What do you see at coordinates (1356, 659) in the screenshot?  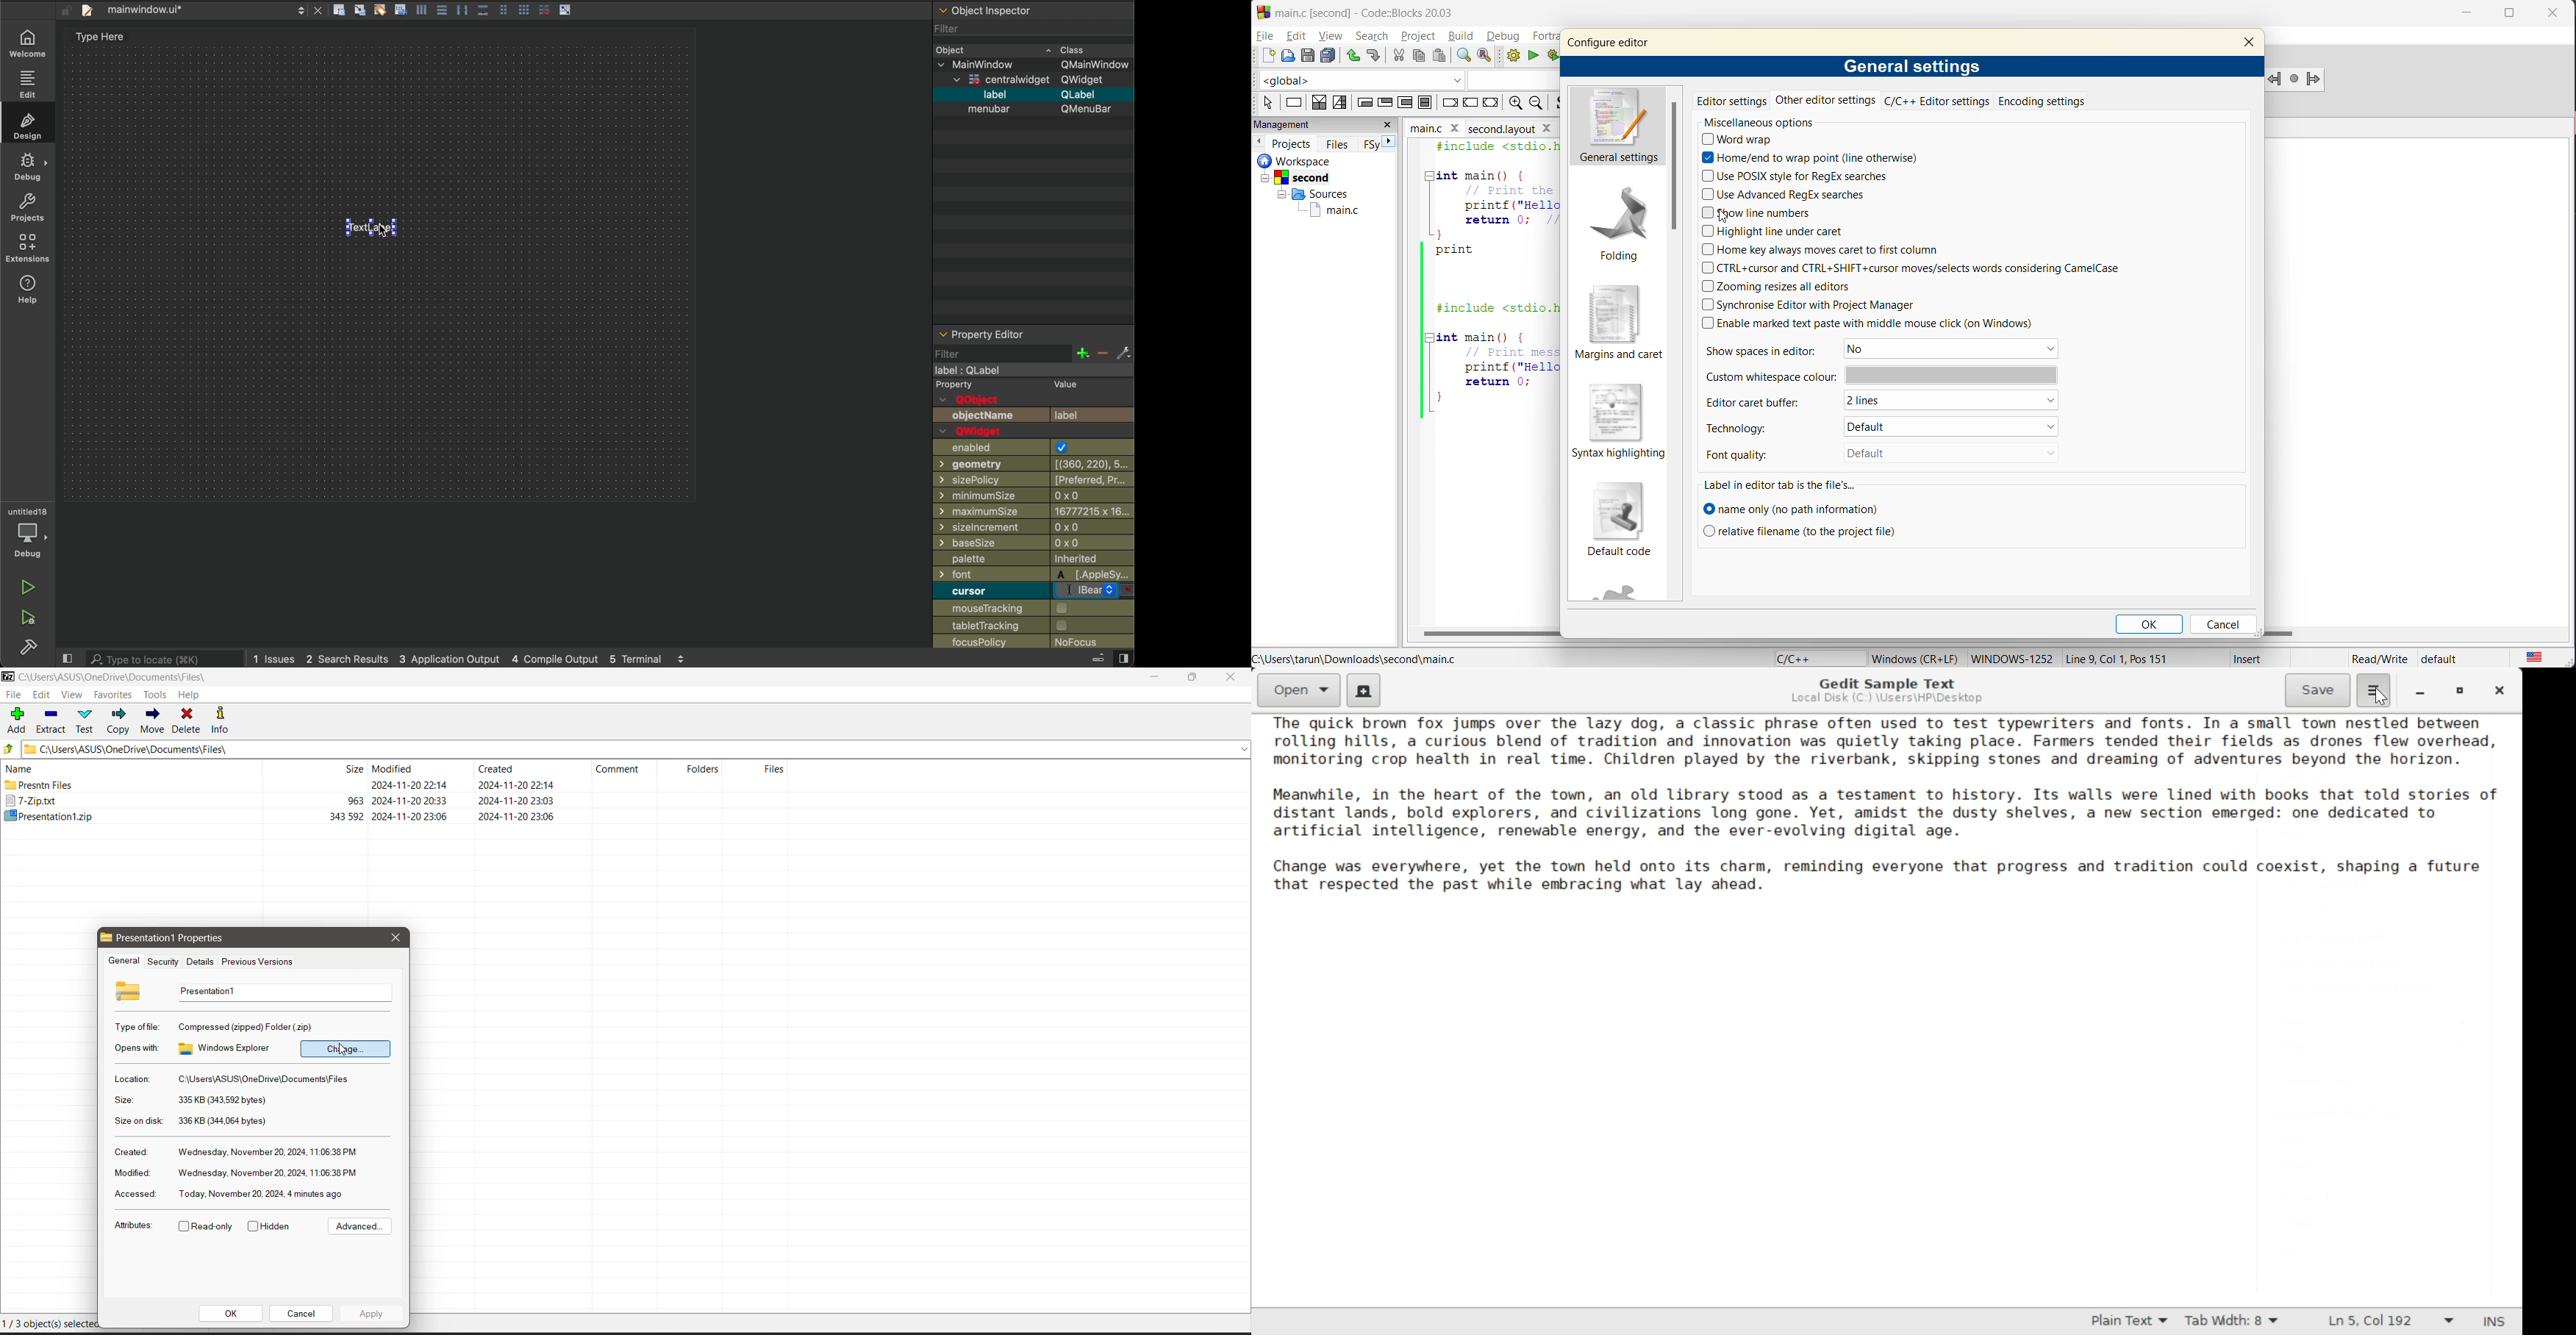 I see `file location` at bounding box center [1356, 659].